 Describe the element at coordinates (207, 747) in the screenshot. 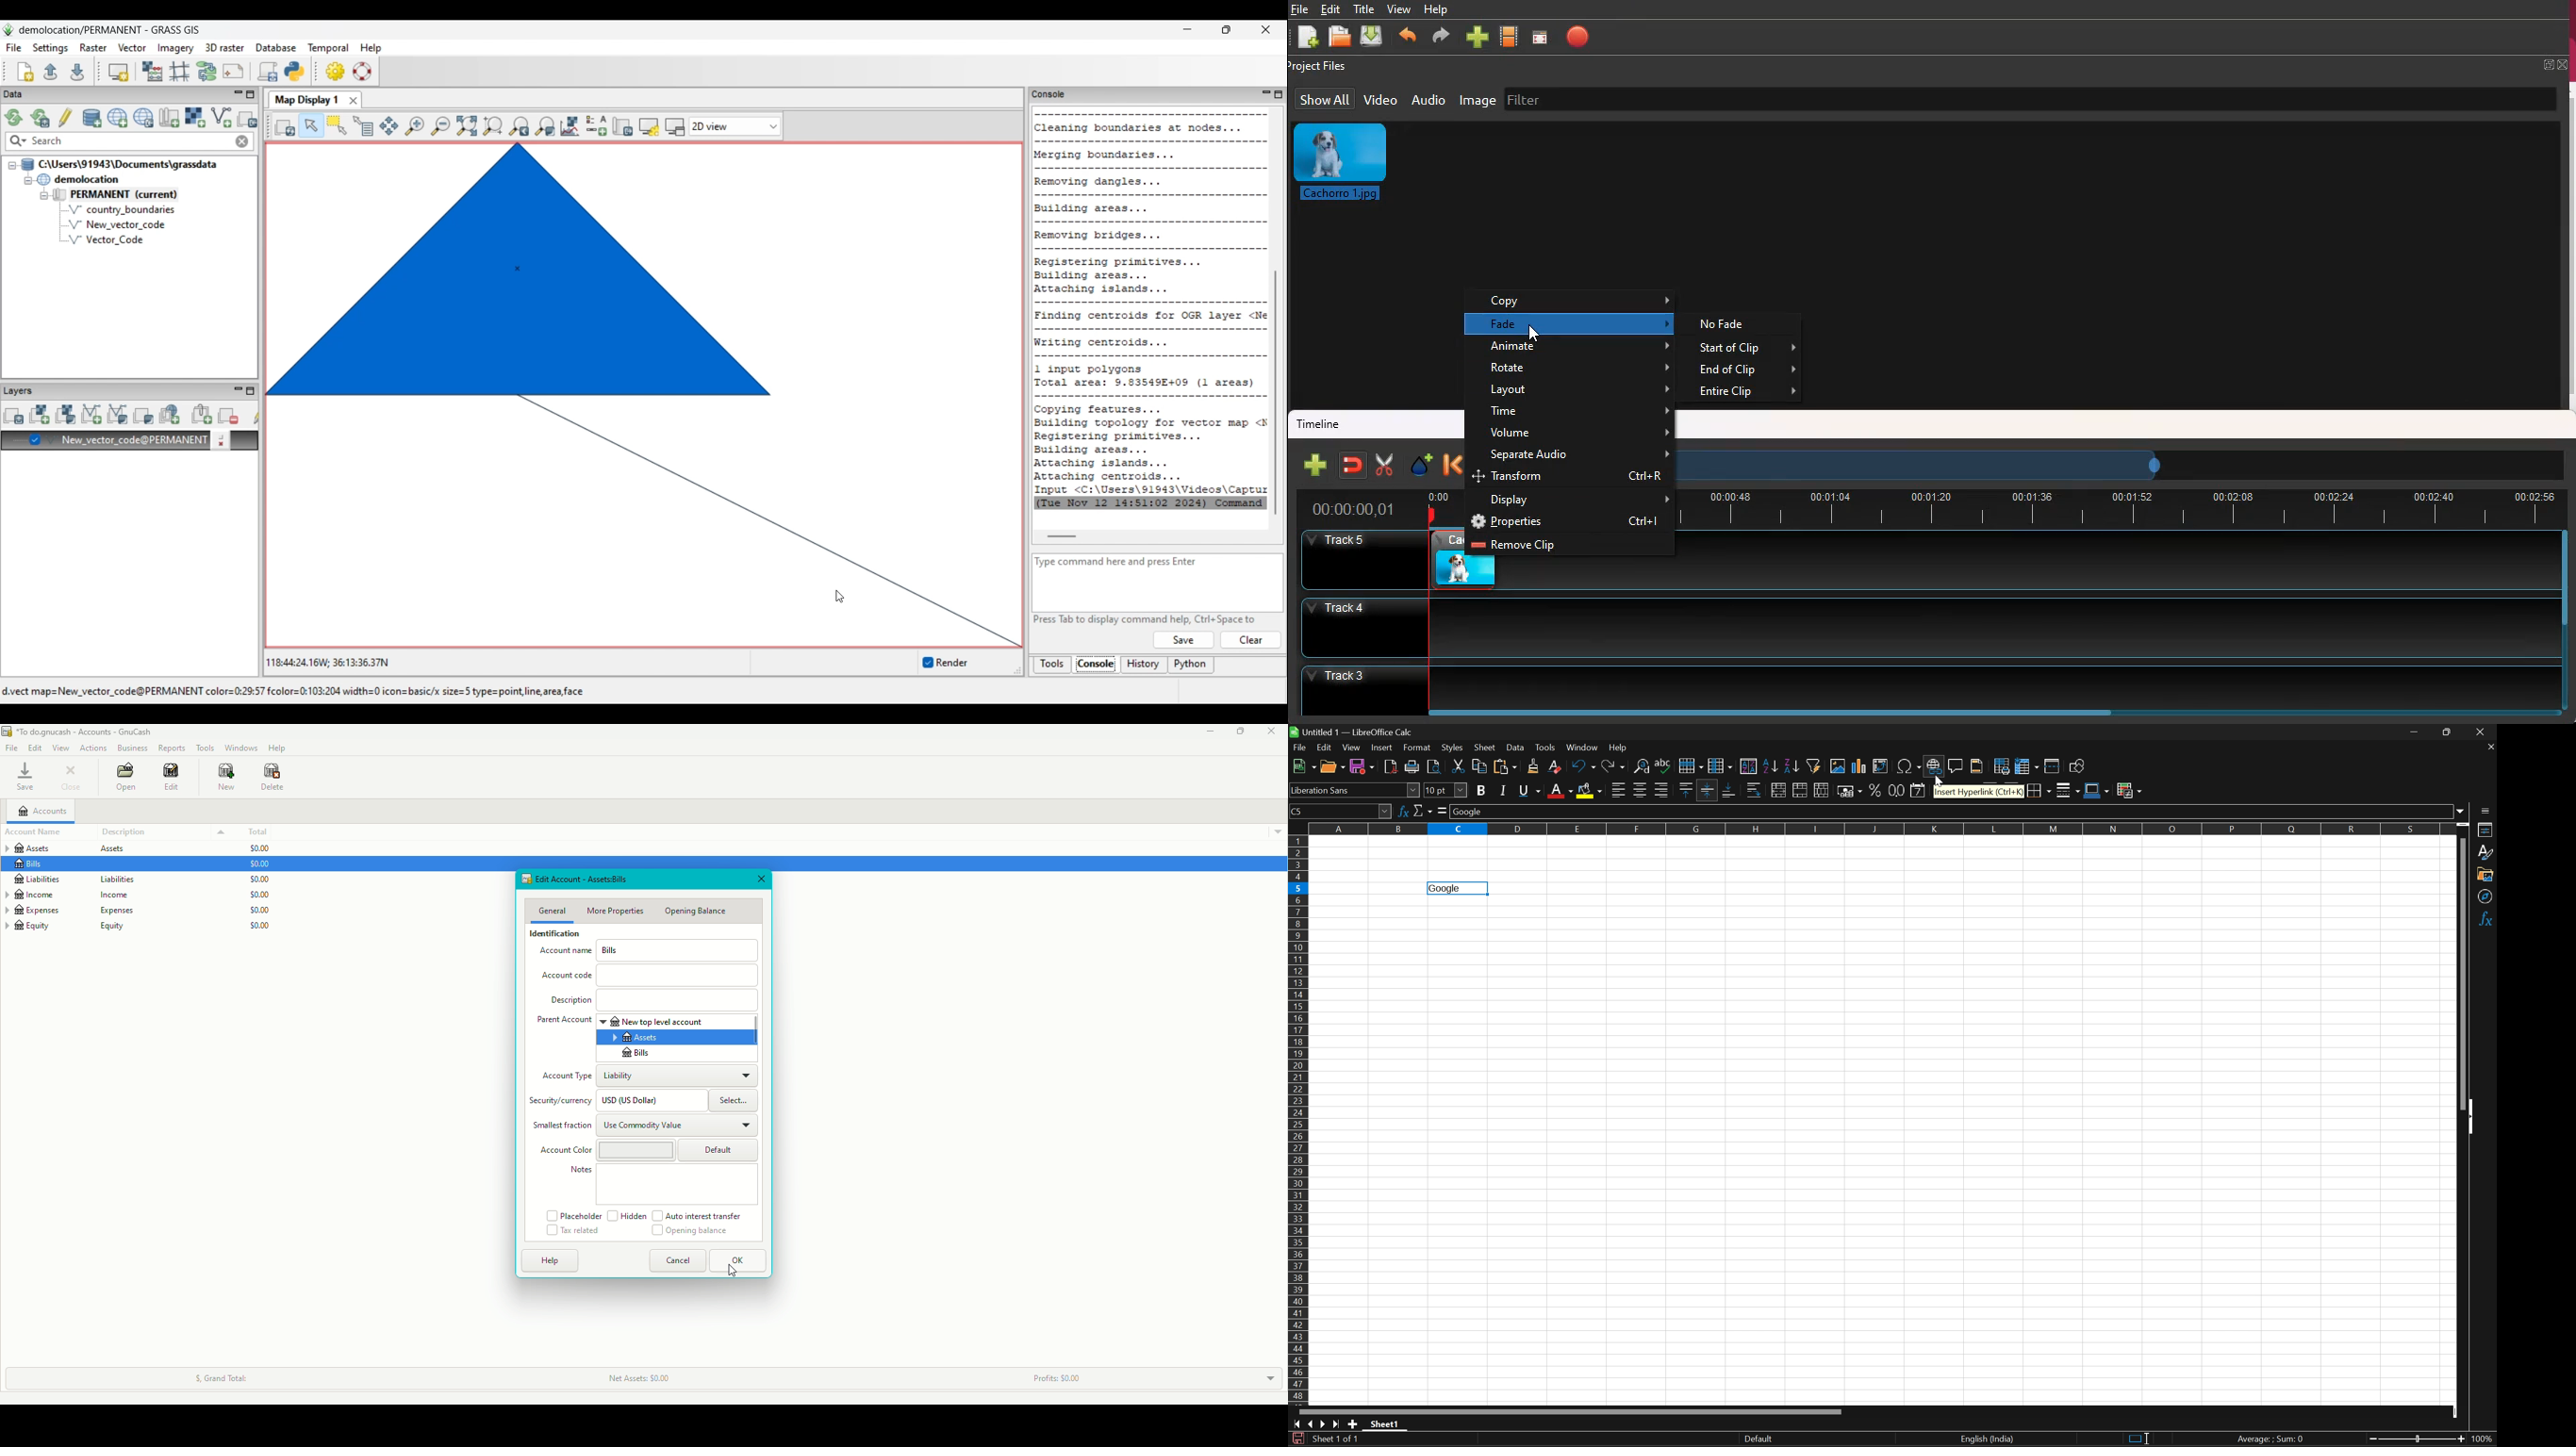

I see `Tools` at that location.